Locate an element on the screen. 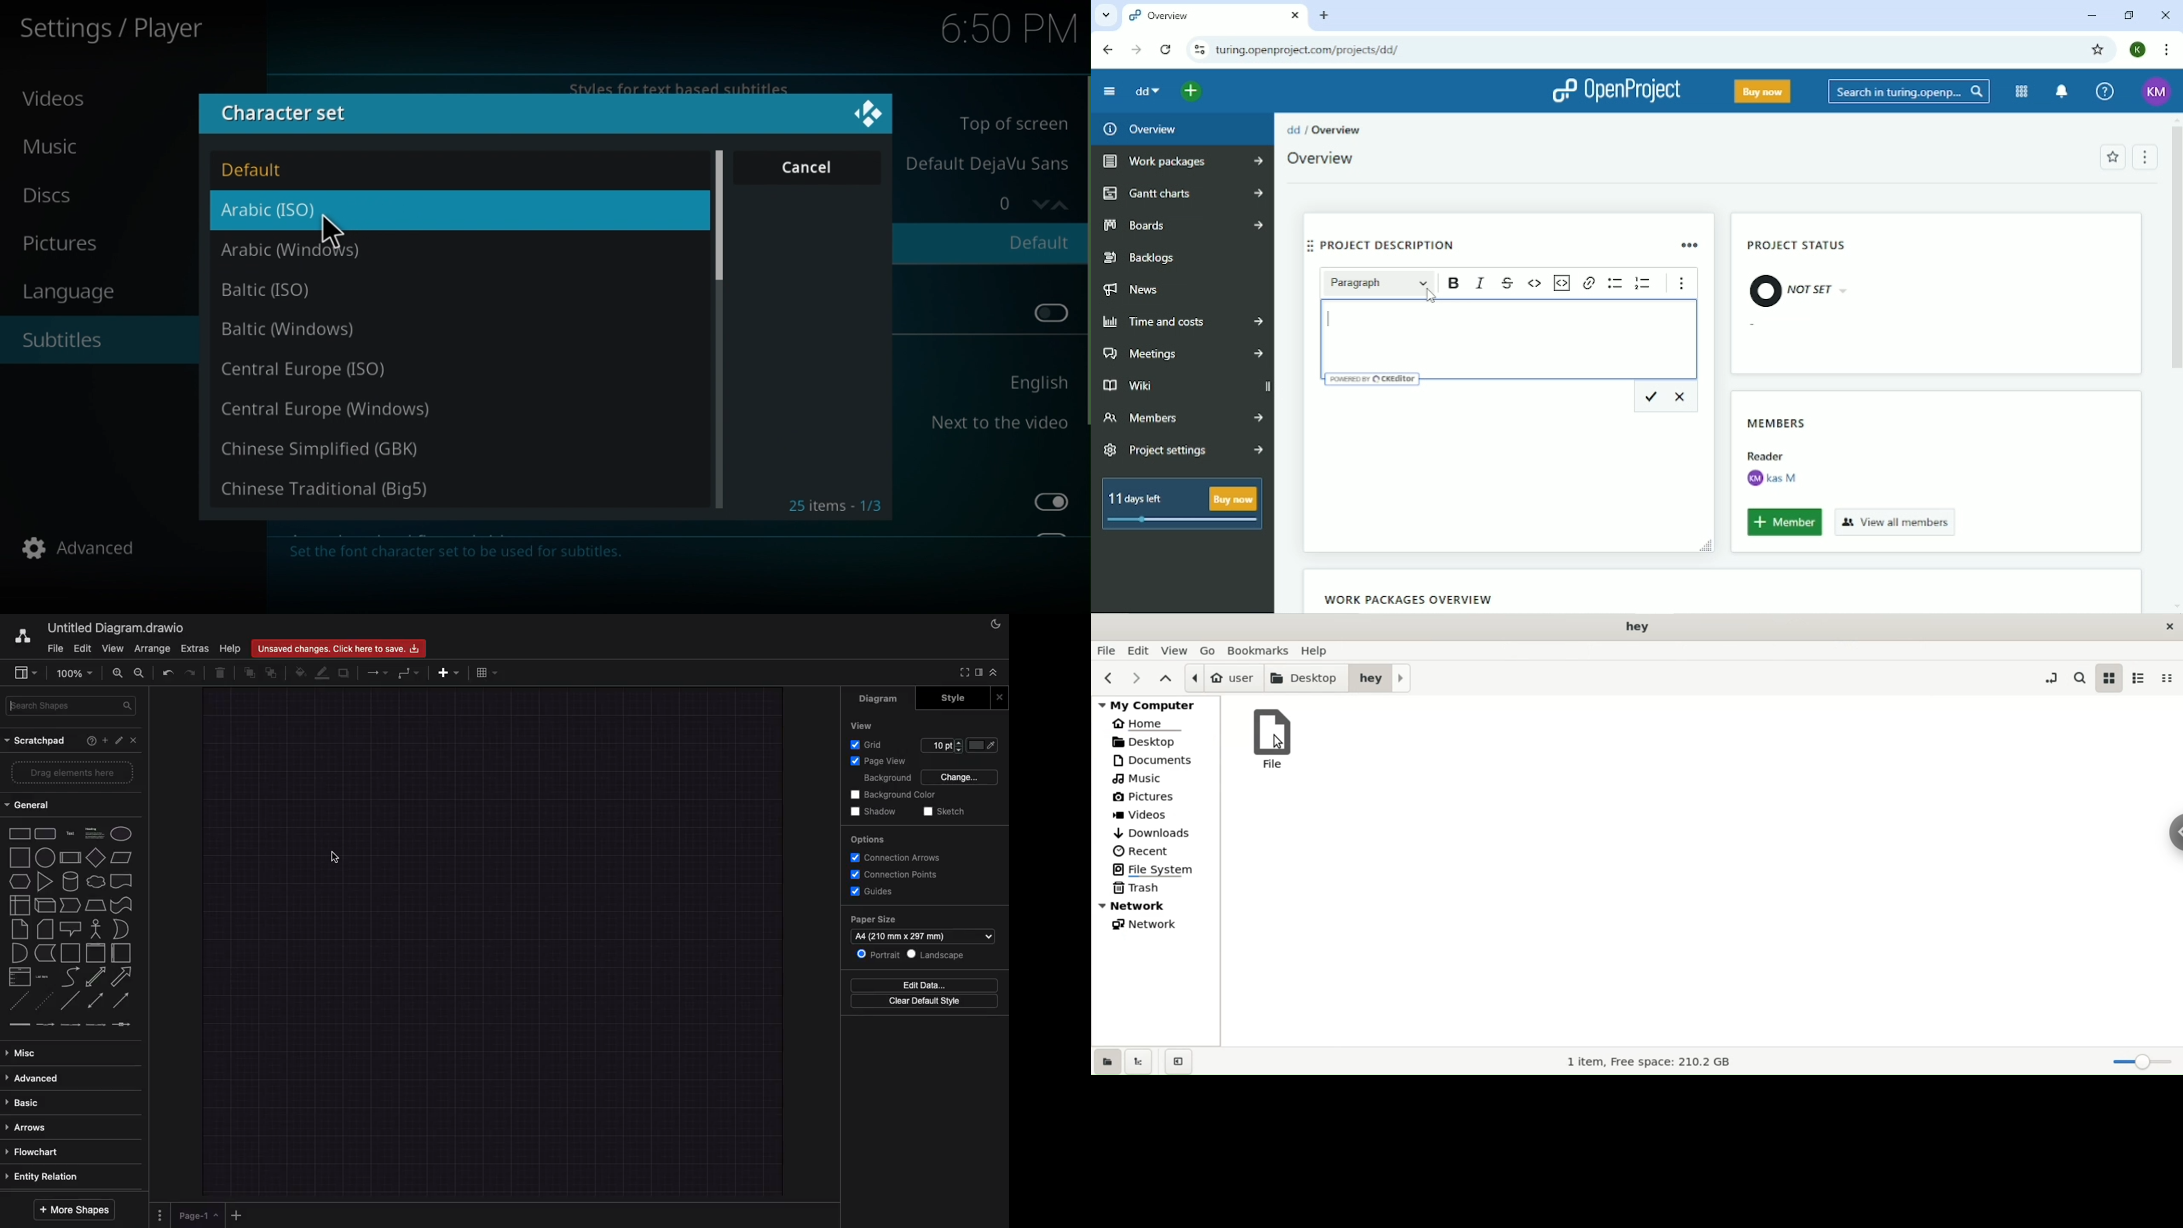  Members is located at coordinates (1182, 417).